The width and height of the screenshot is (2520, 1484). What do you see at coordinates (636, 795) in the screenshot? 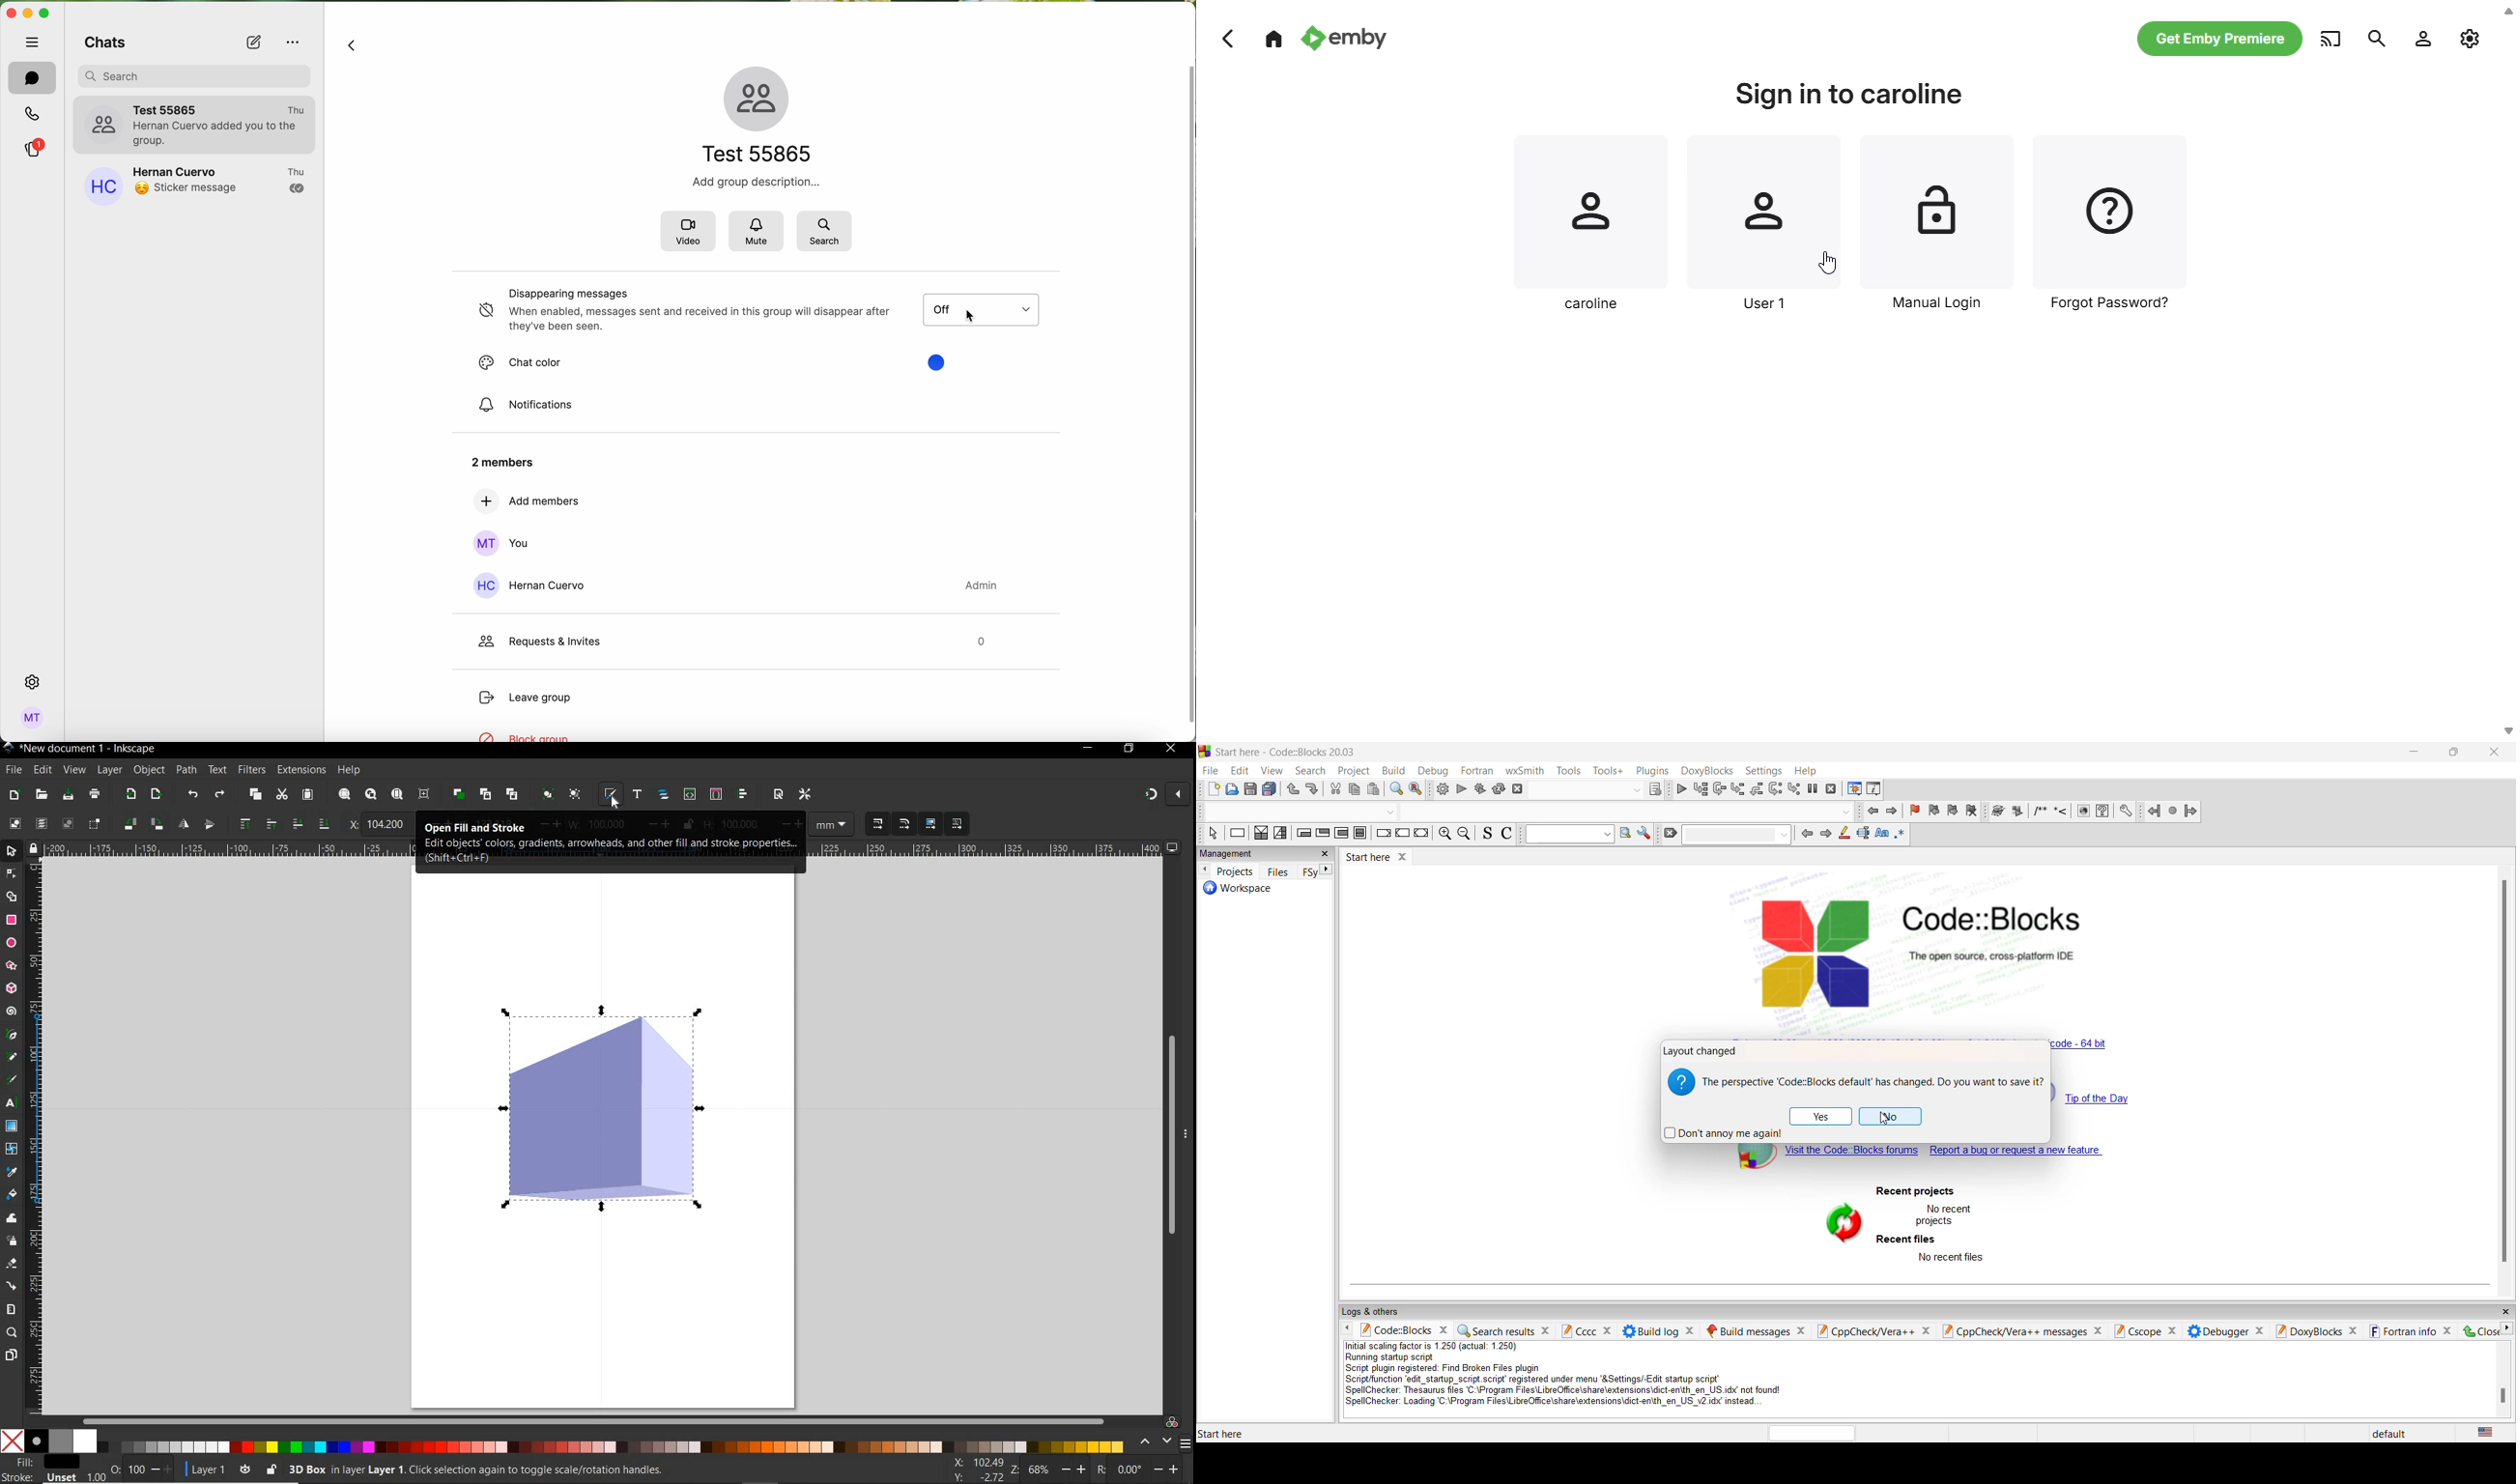
I see `OPEN TEXT` at bounding box center [636, 795].